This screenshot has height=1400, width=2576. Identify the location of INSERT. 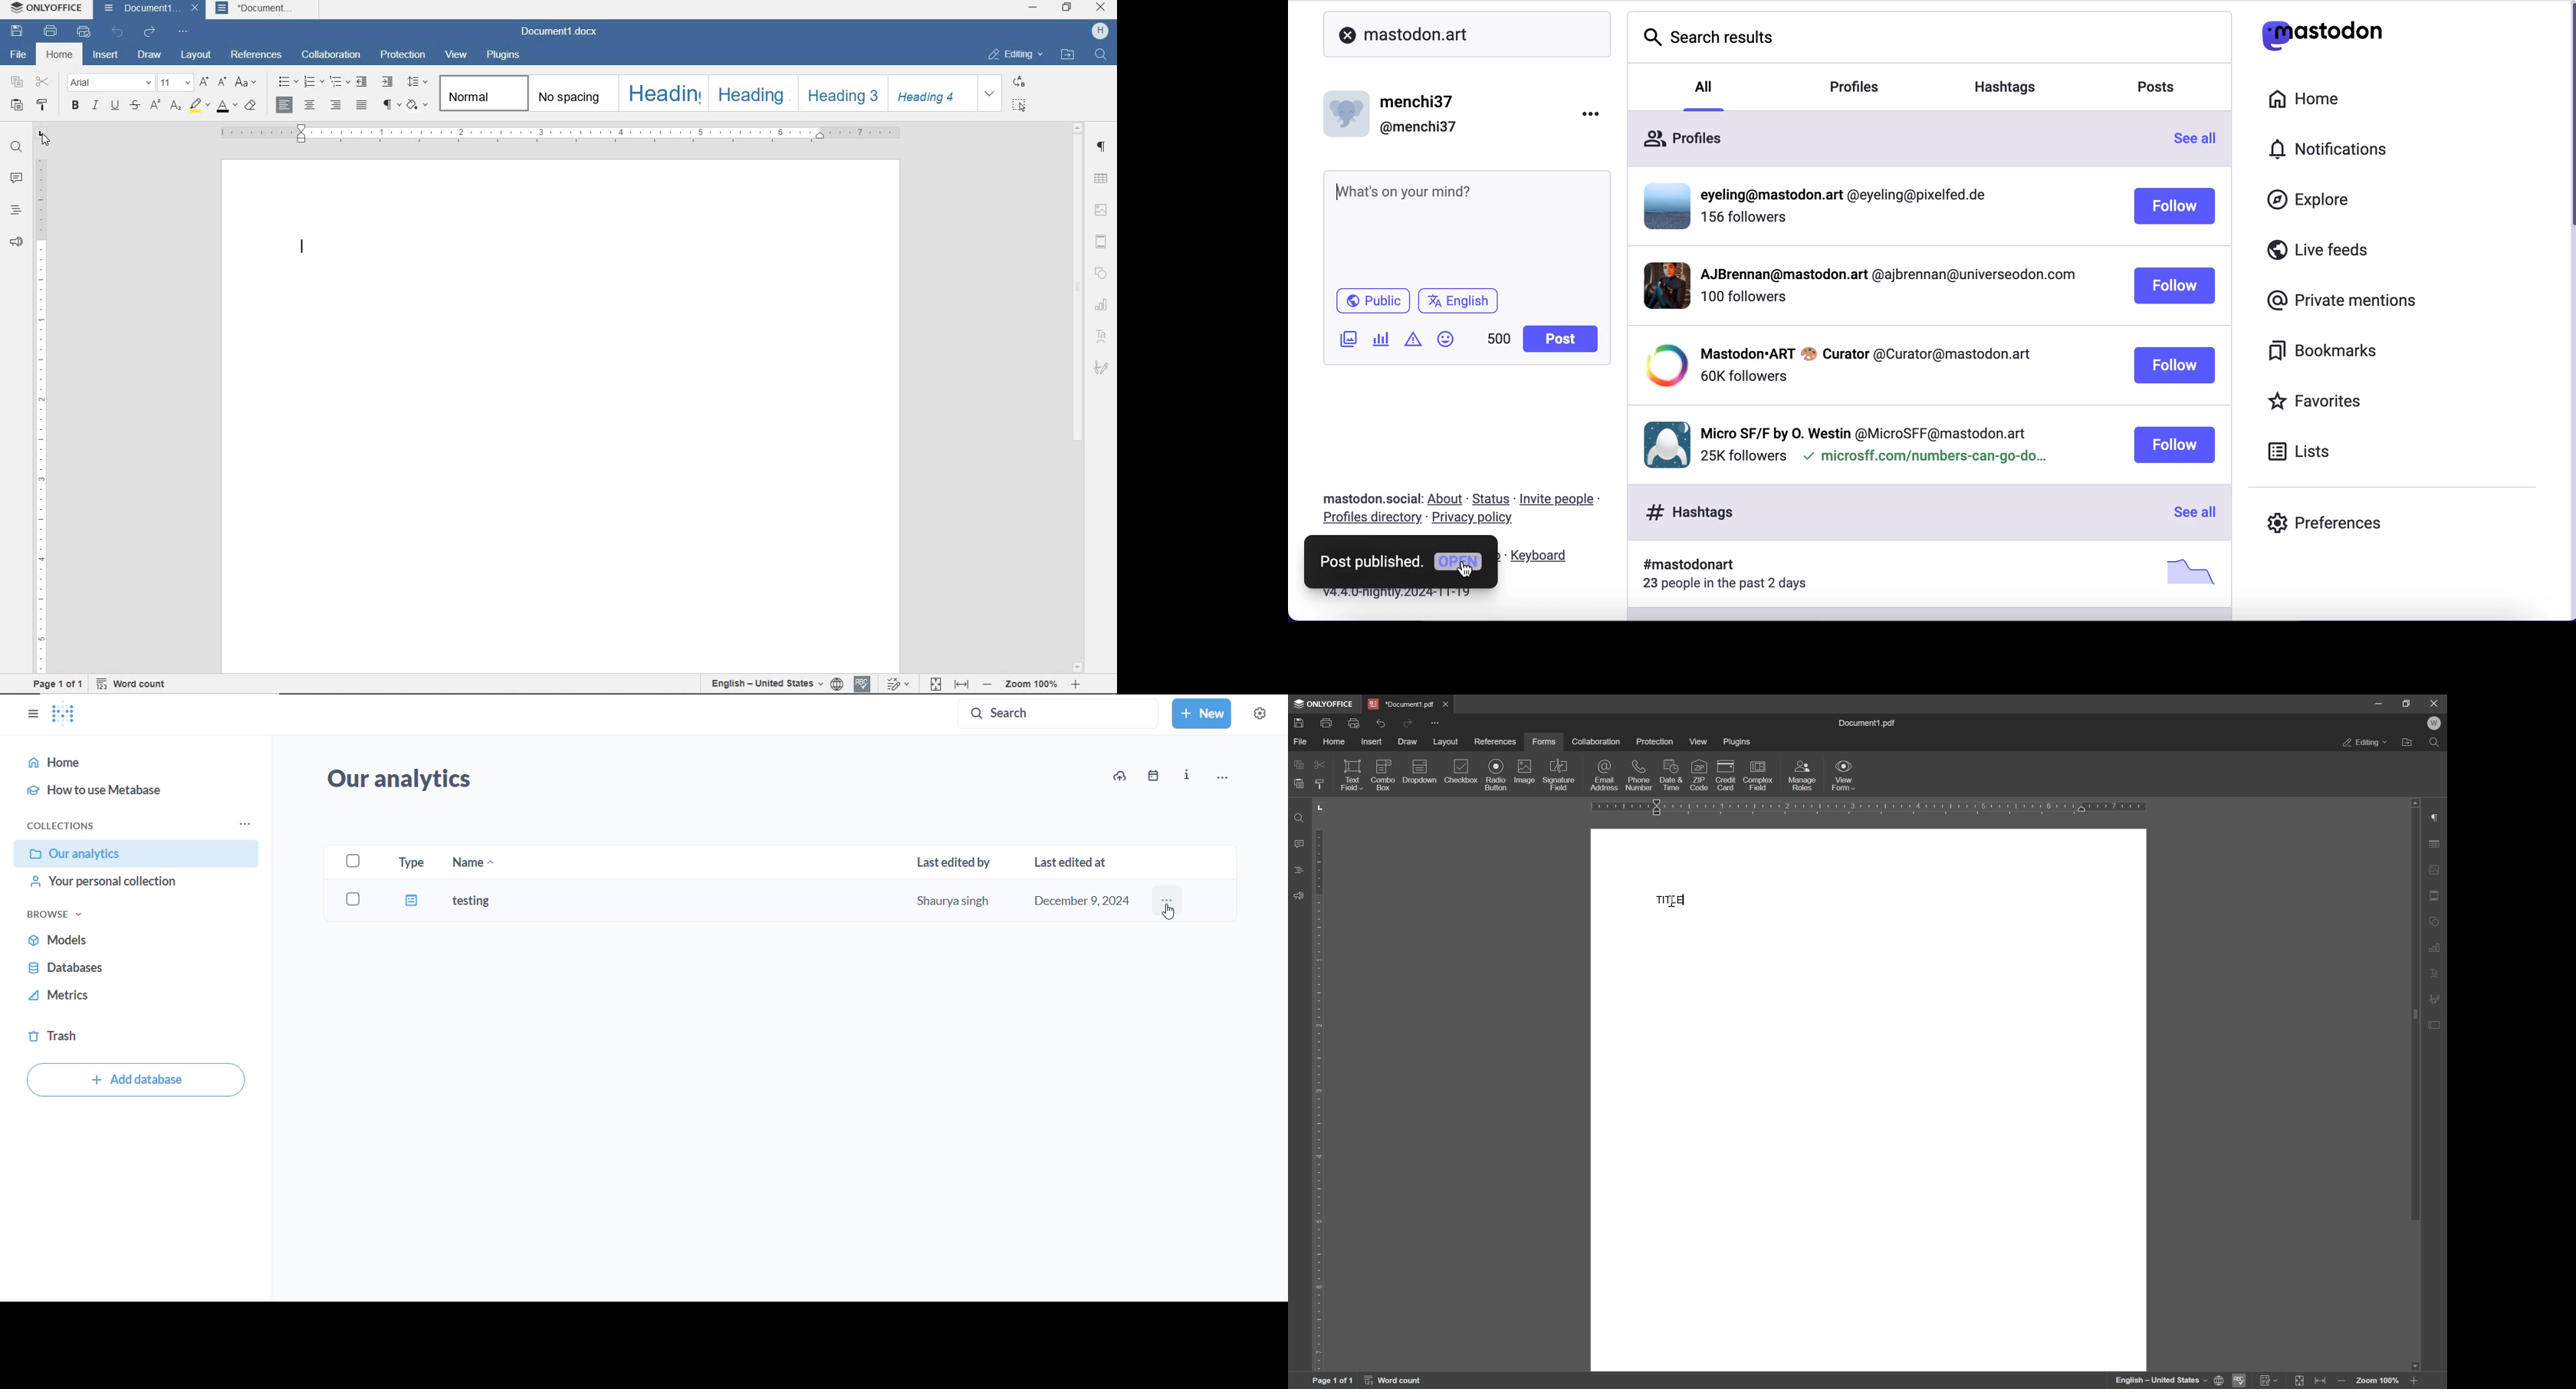
(106, 56).